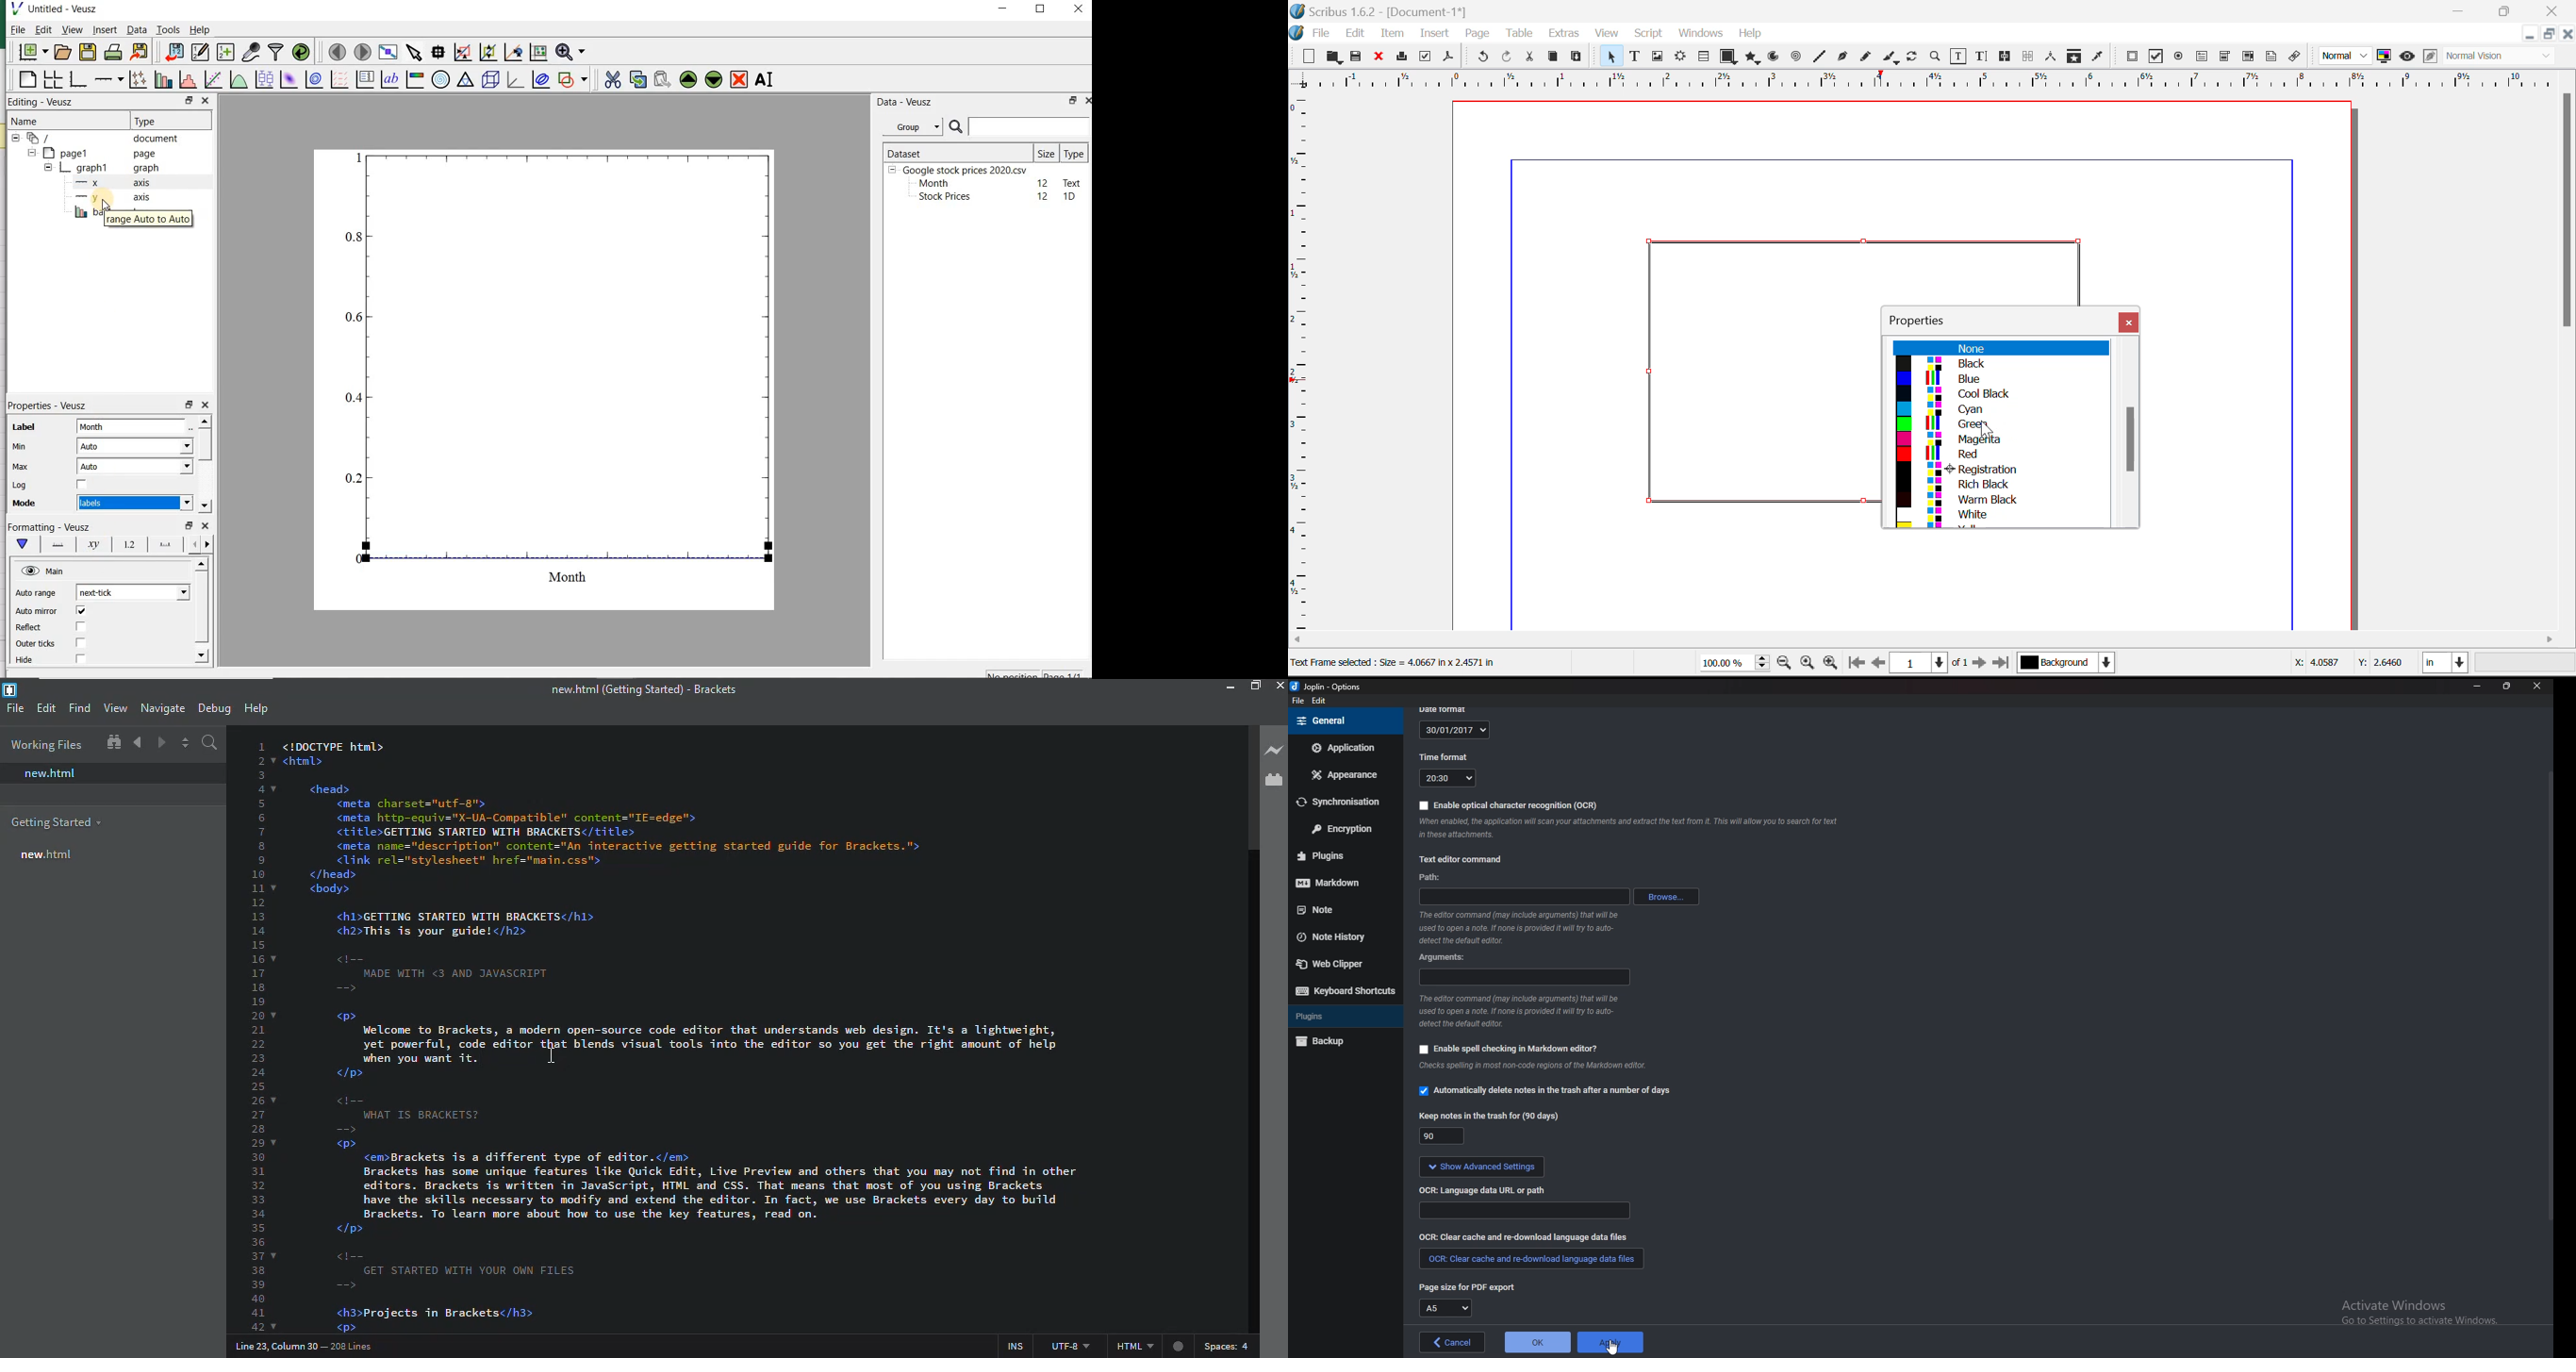  Describe the element at coordinates (1236, 1345) in the screenshot. I see `spaces` at that location.